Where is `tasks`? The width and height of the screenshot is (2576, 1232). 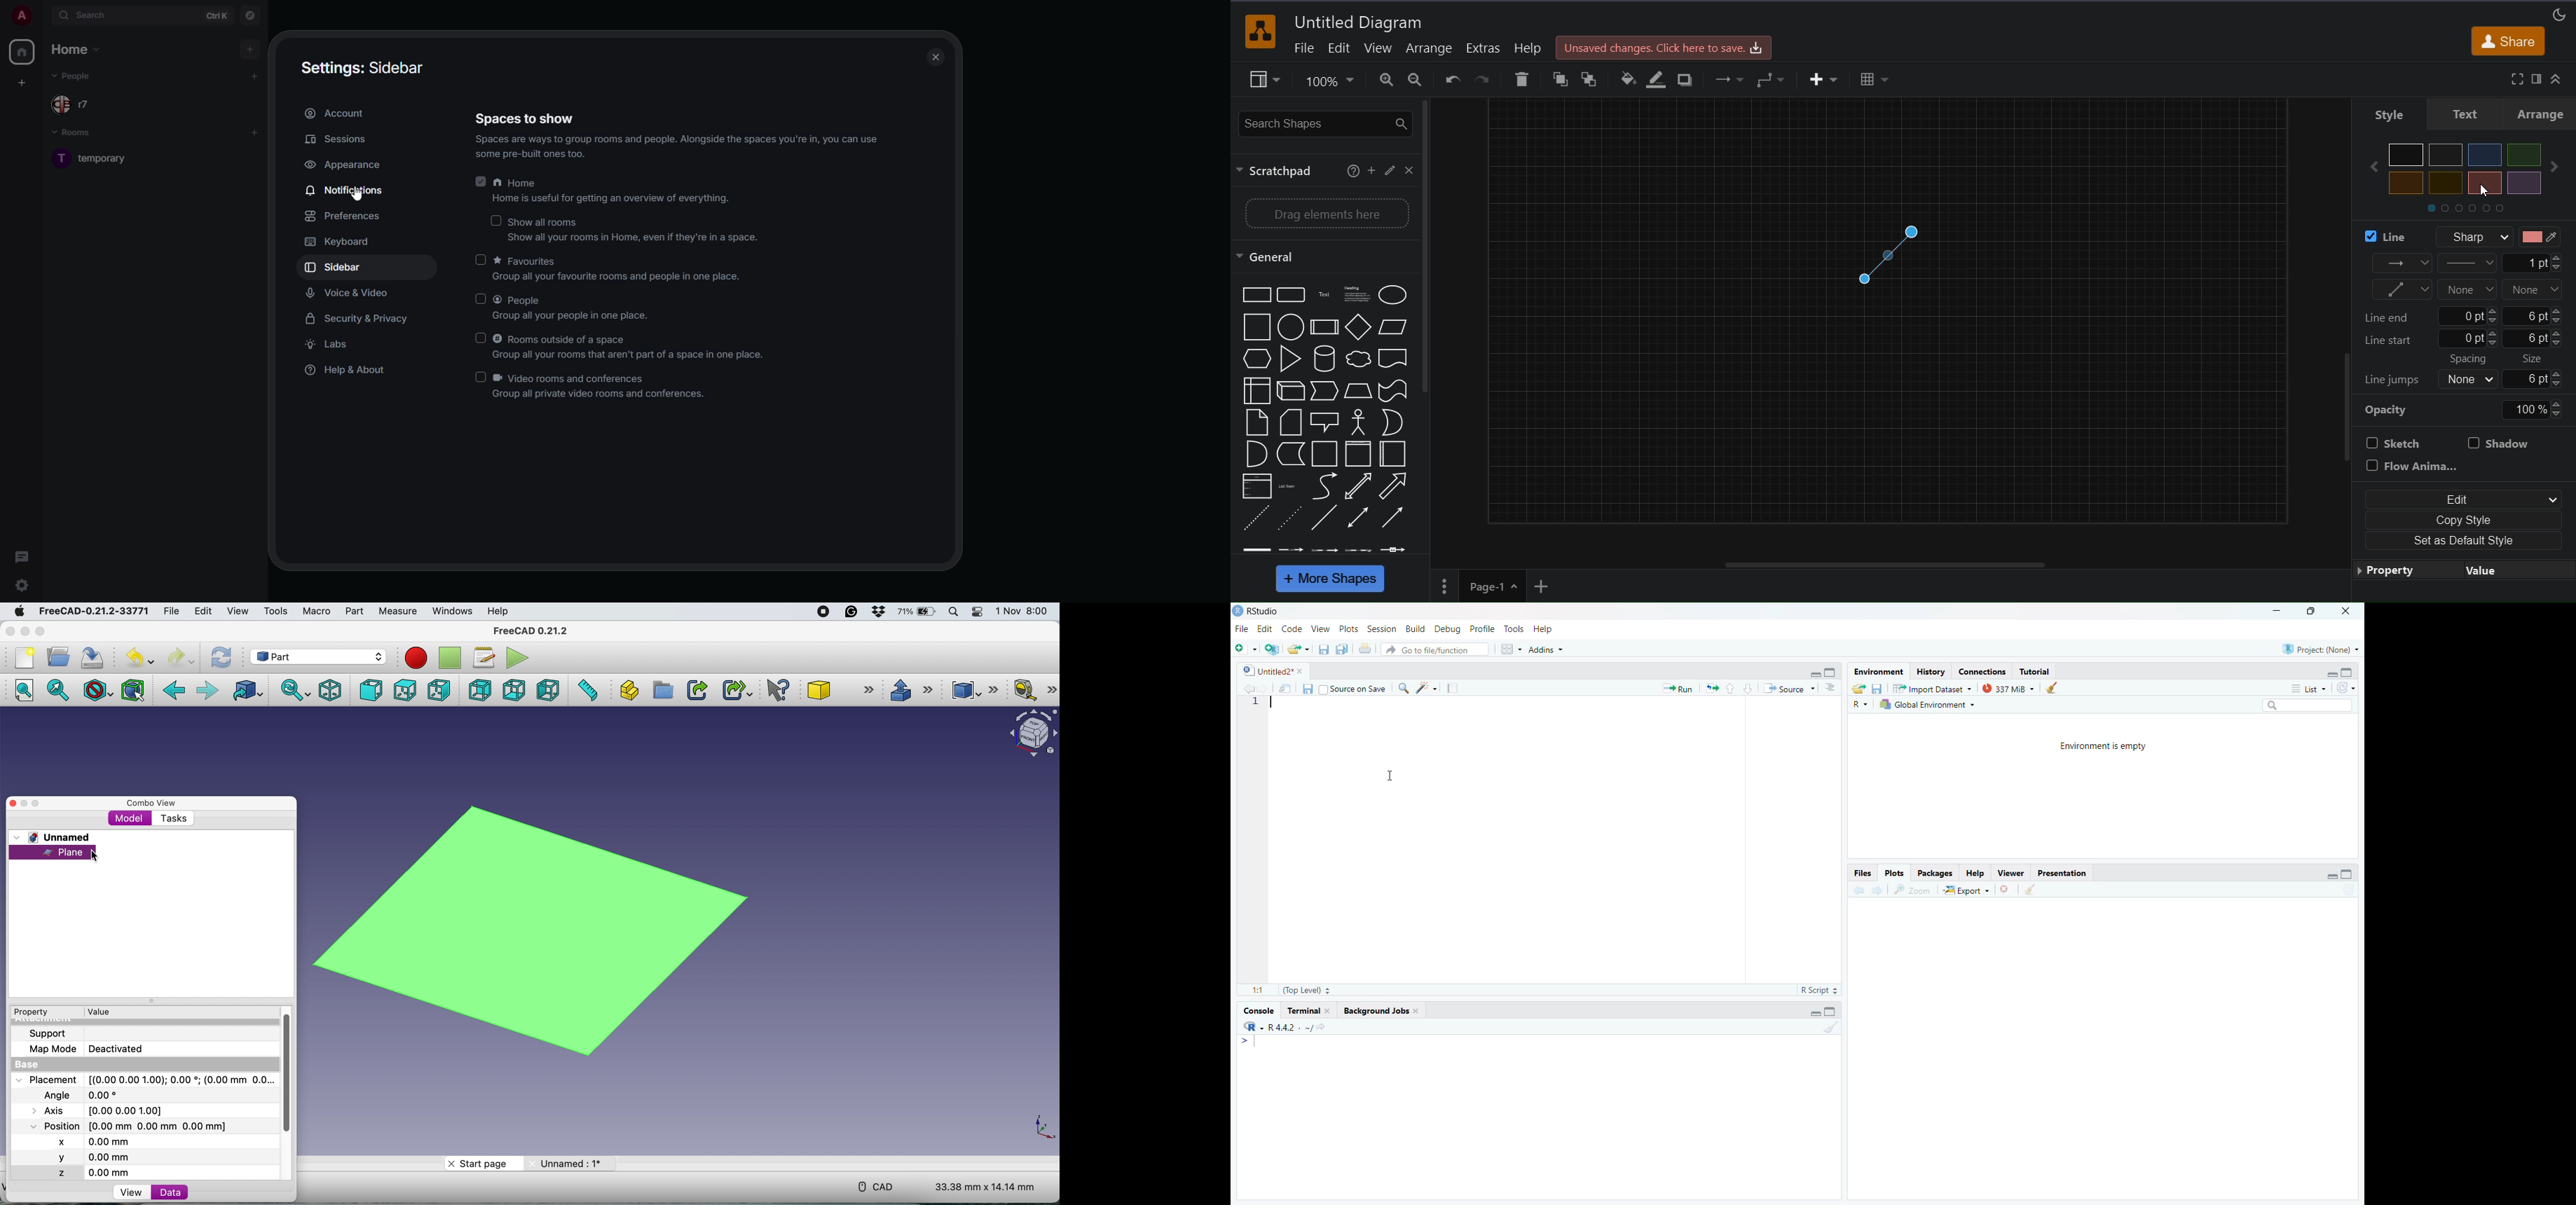
tasks is located at coordinates (176, 819).